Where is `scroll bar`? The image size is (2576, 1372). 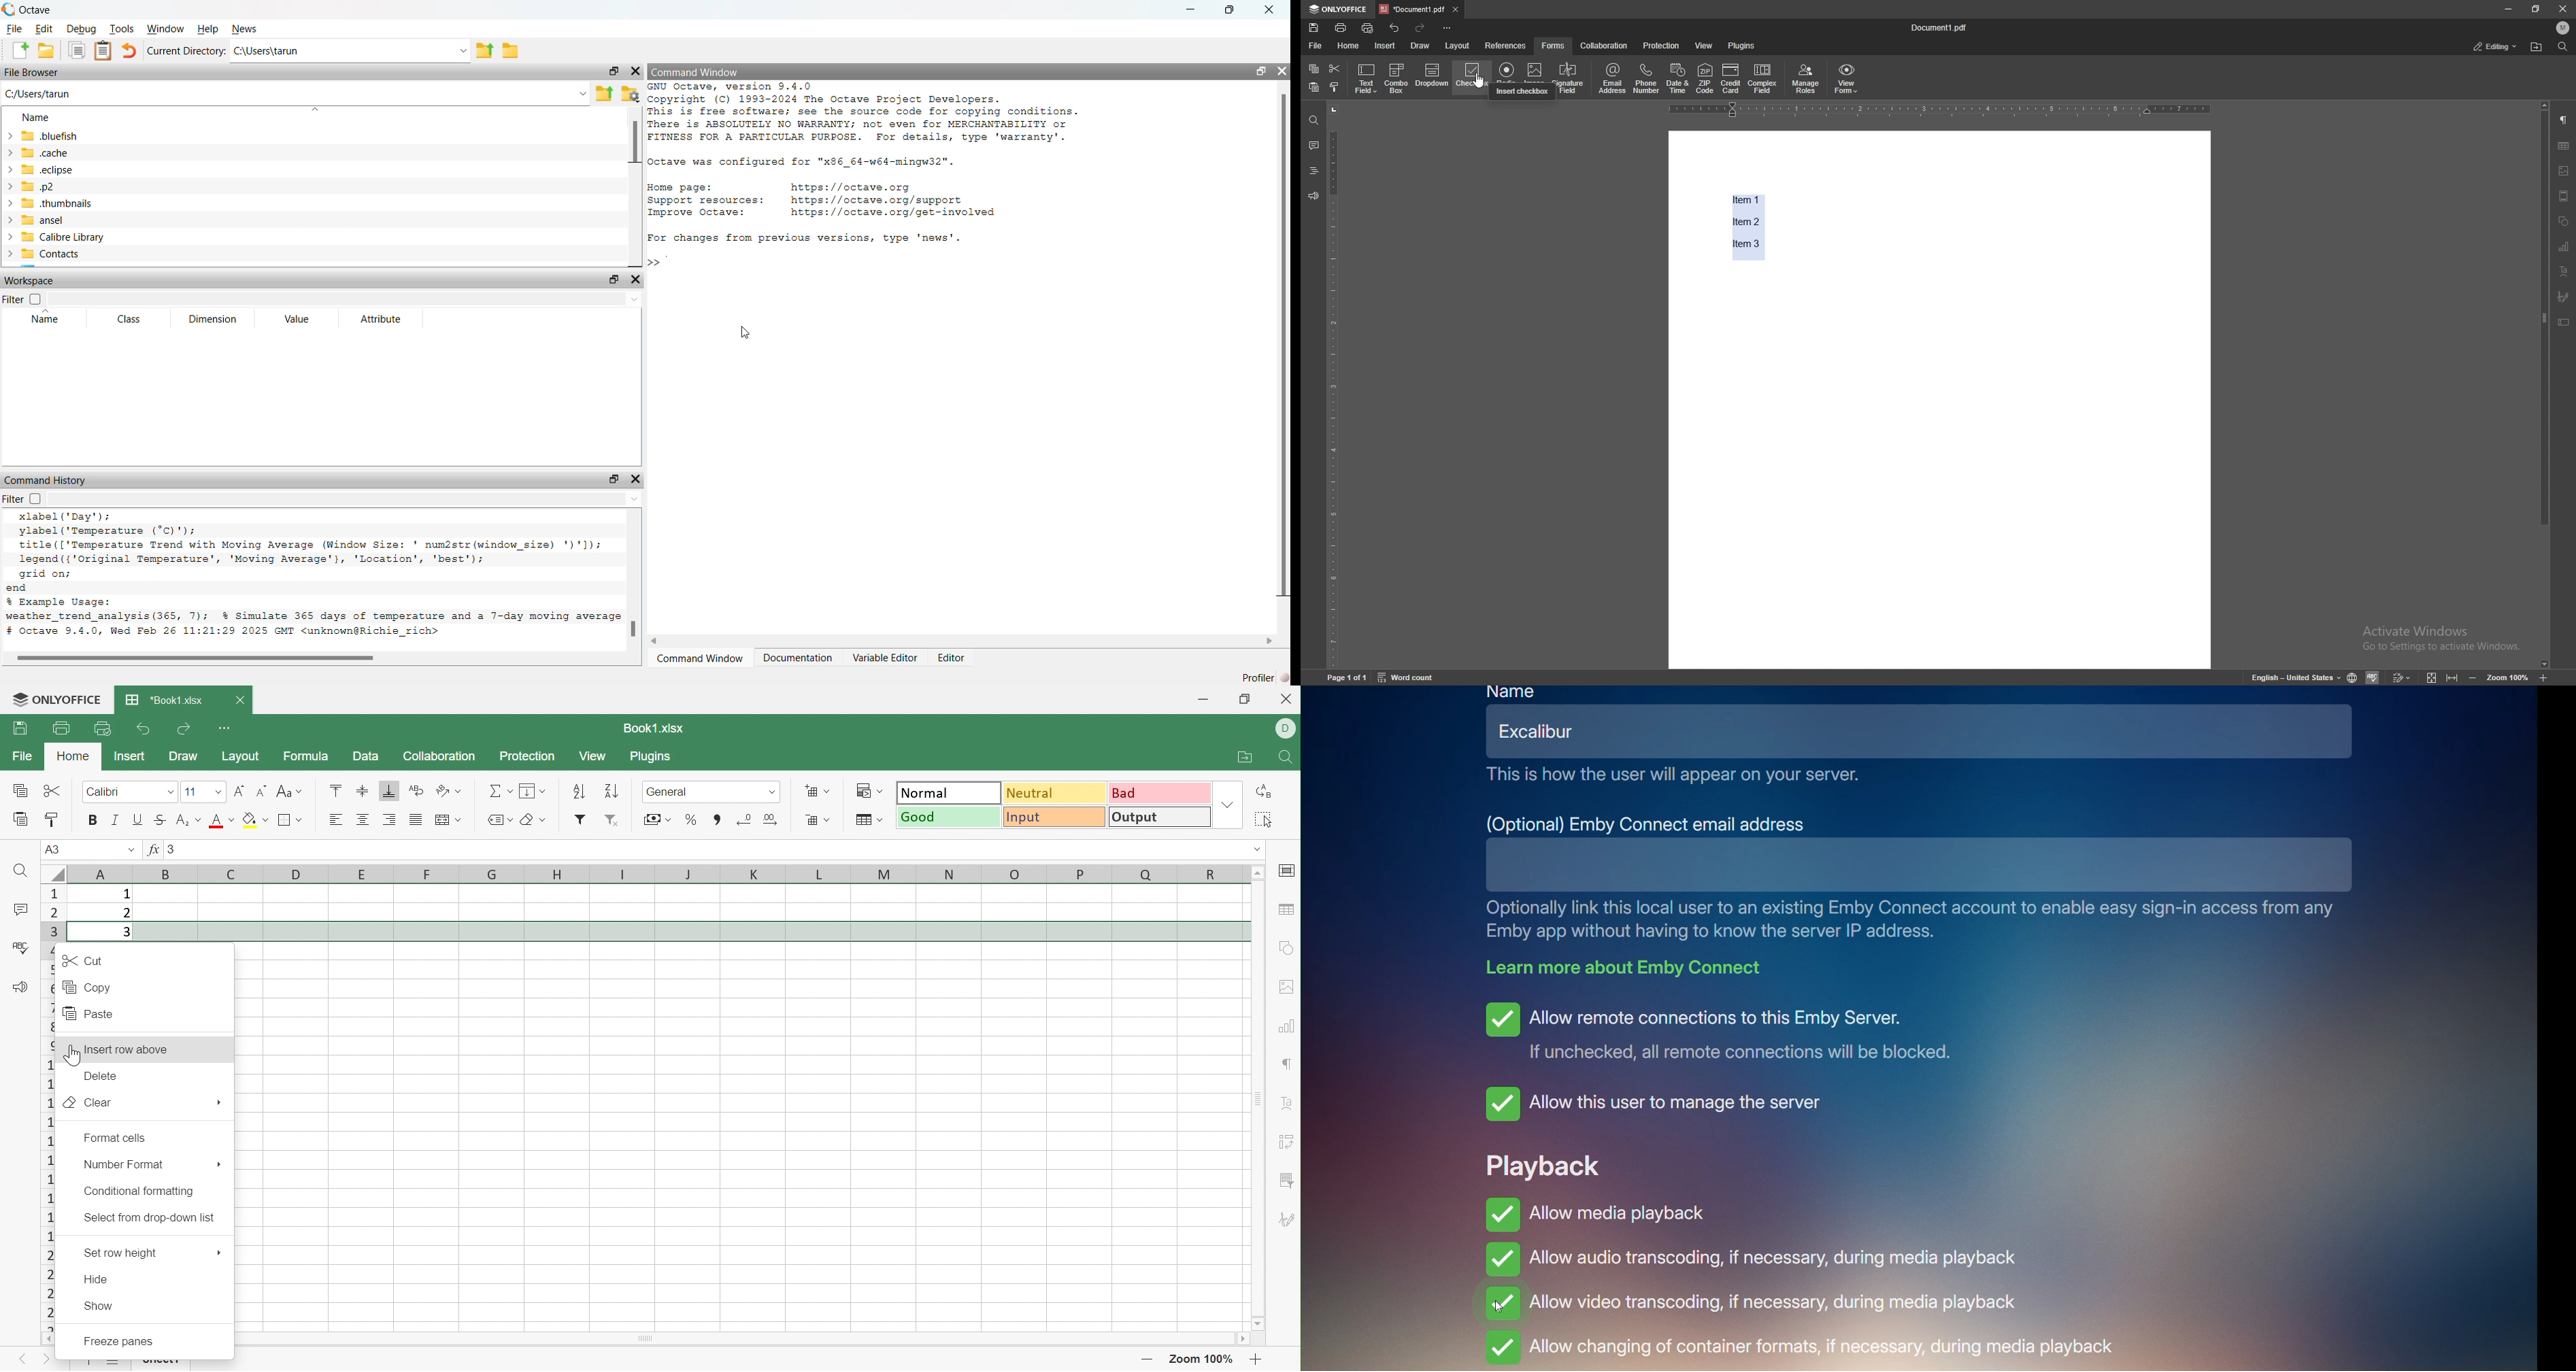 scroll bar is located at coordinates (631, 183).